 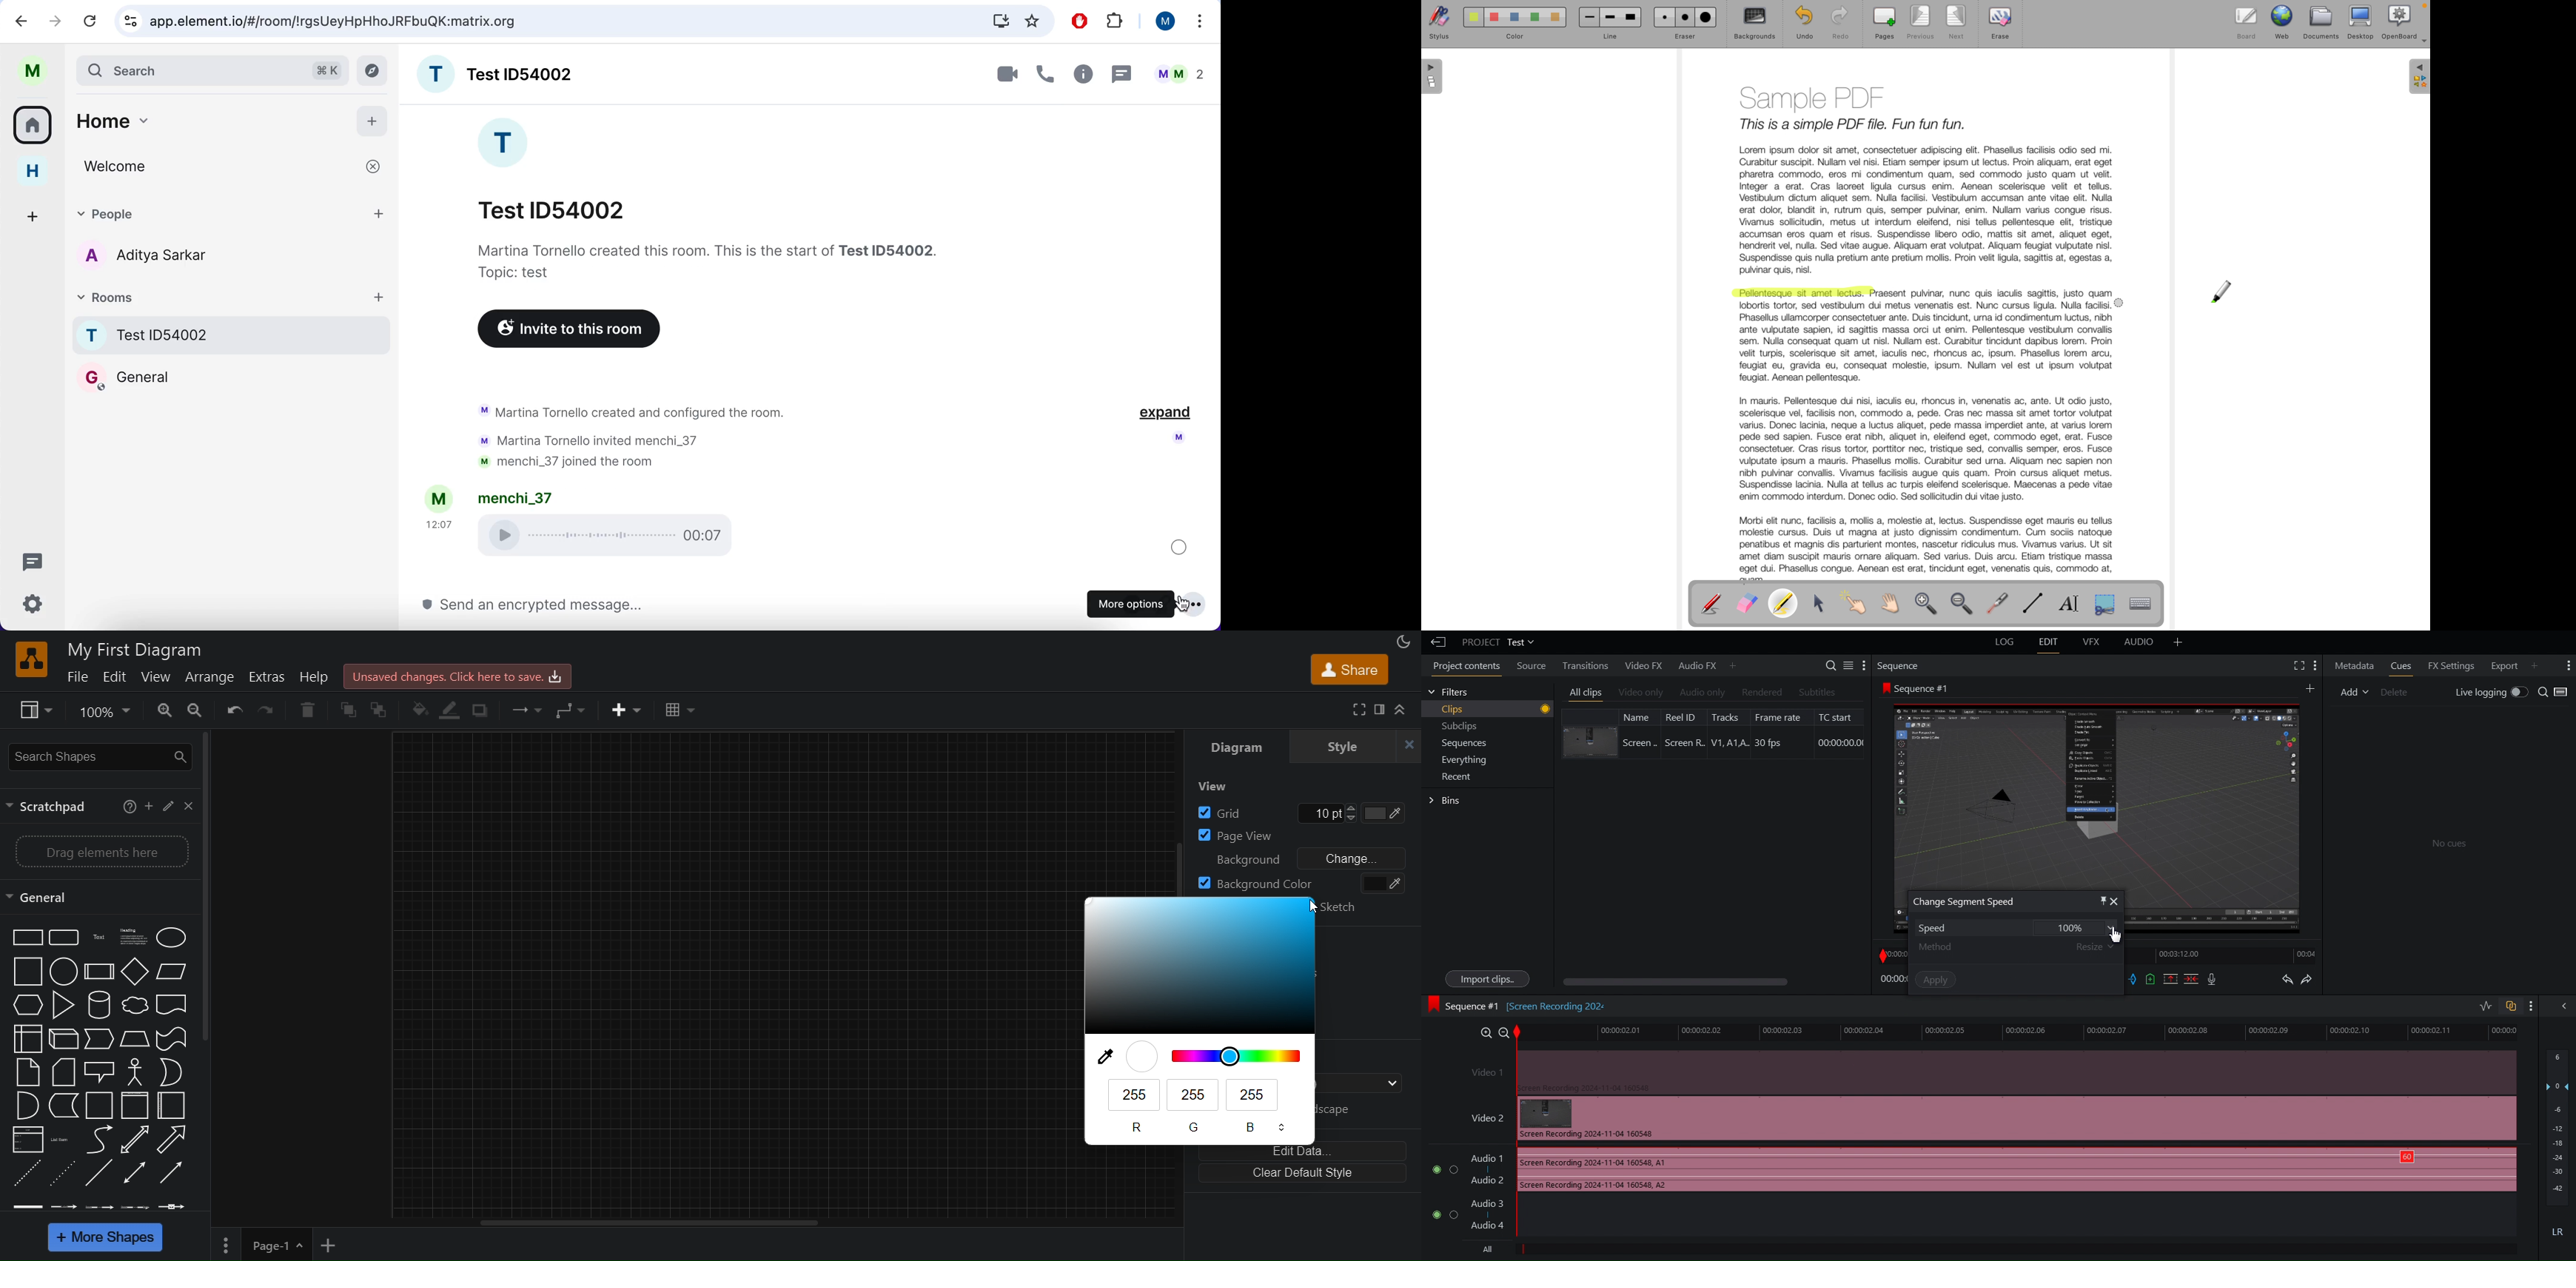 What do you see at coordinates (33, 128) in the screenshot?
I see `all rooms` at bounding box center [33, 128].